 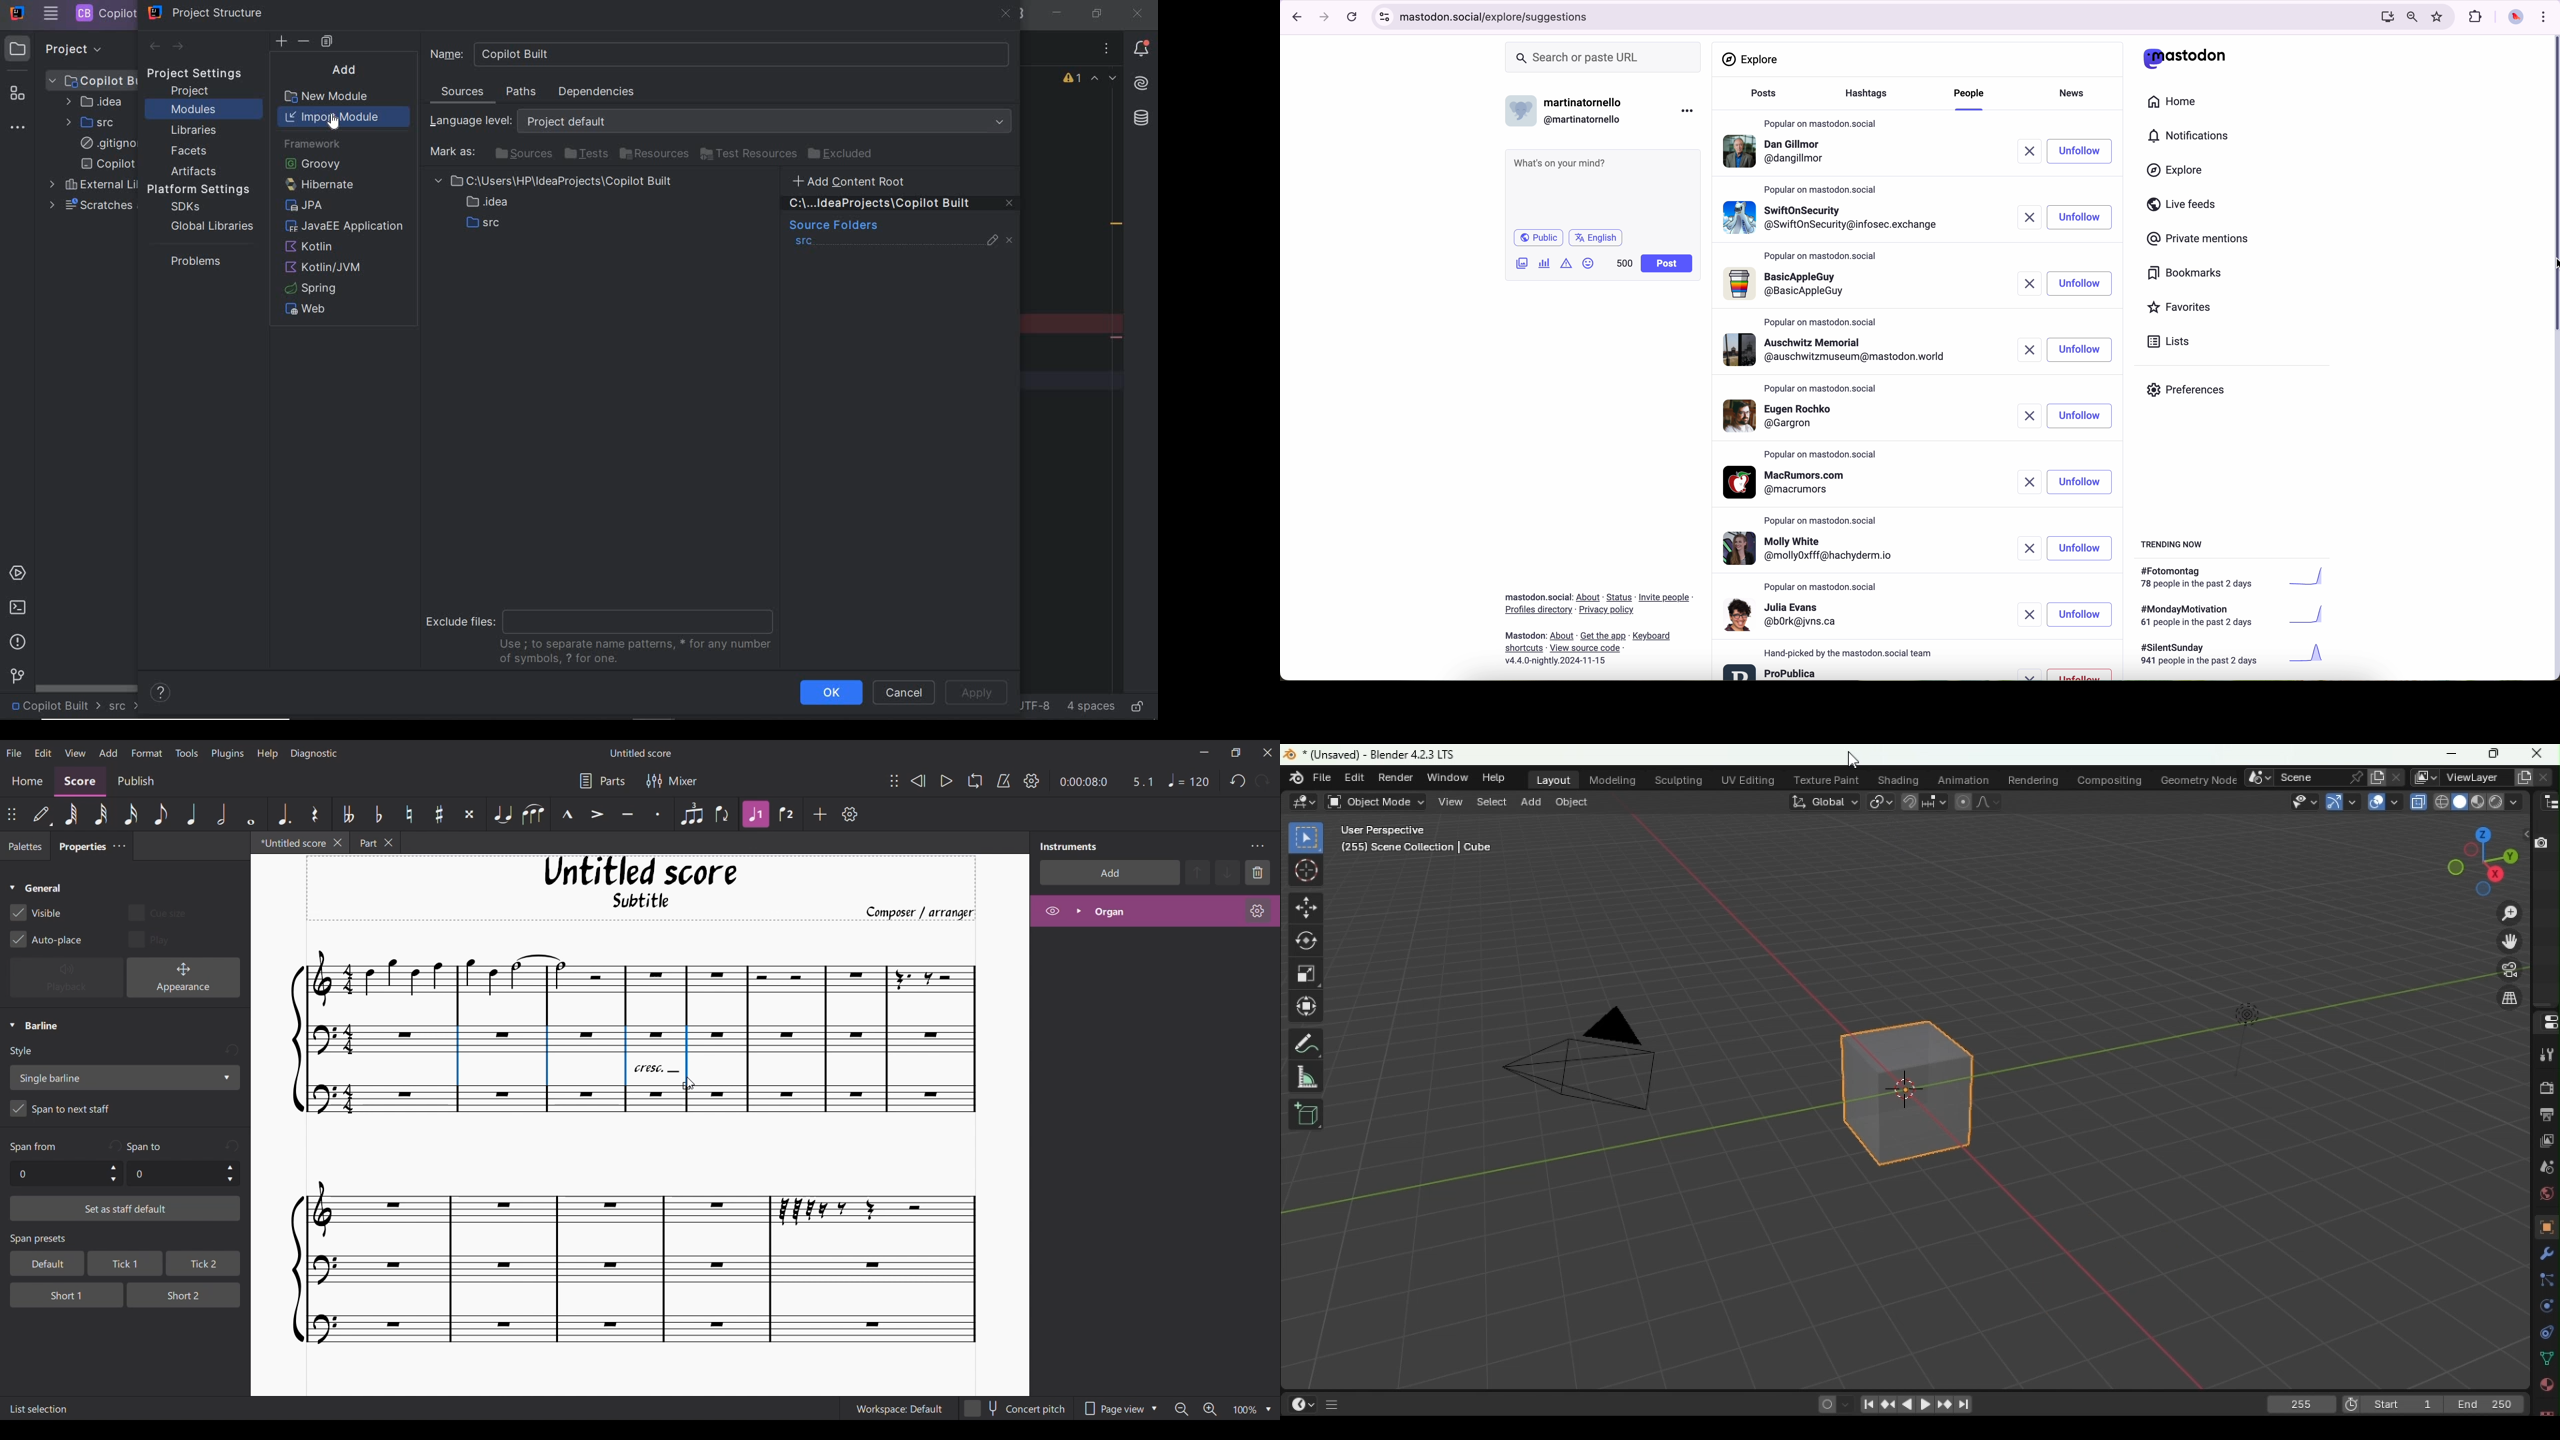 What do you see at coordinates (1189, 781) in the screenshot?
I see `Tempo` at bounding box center [1189, 781].